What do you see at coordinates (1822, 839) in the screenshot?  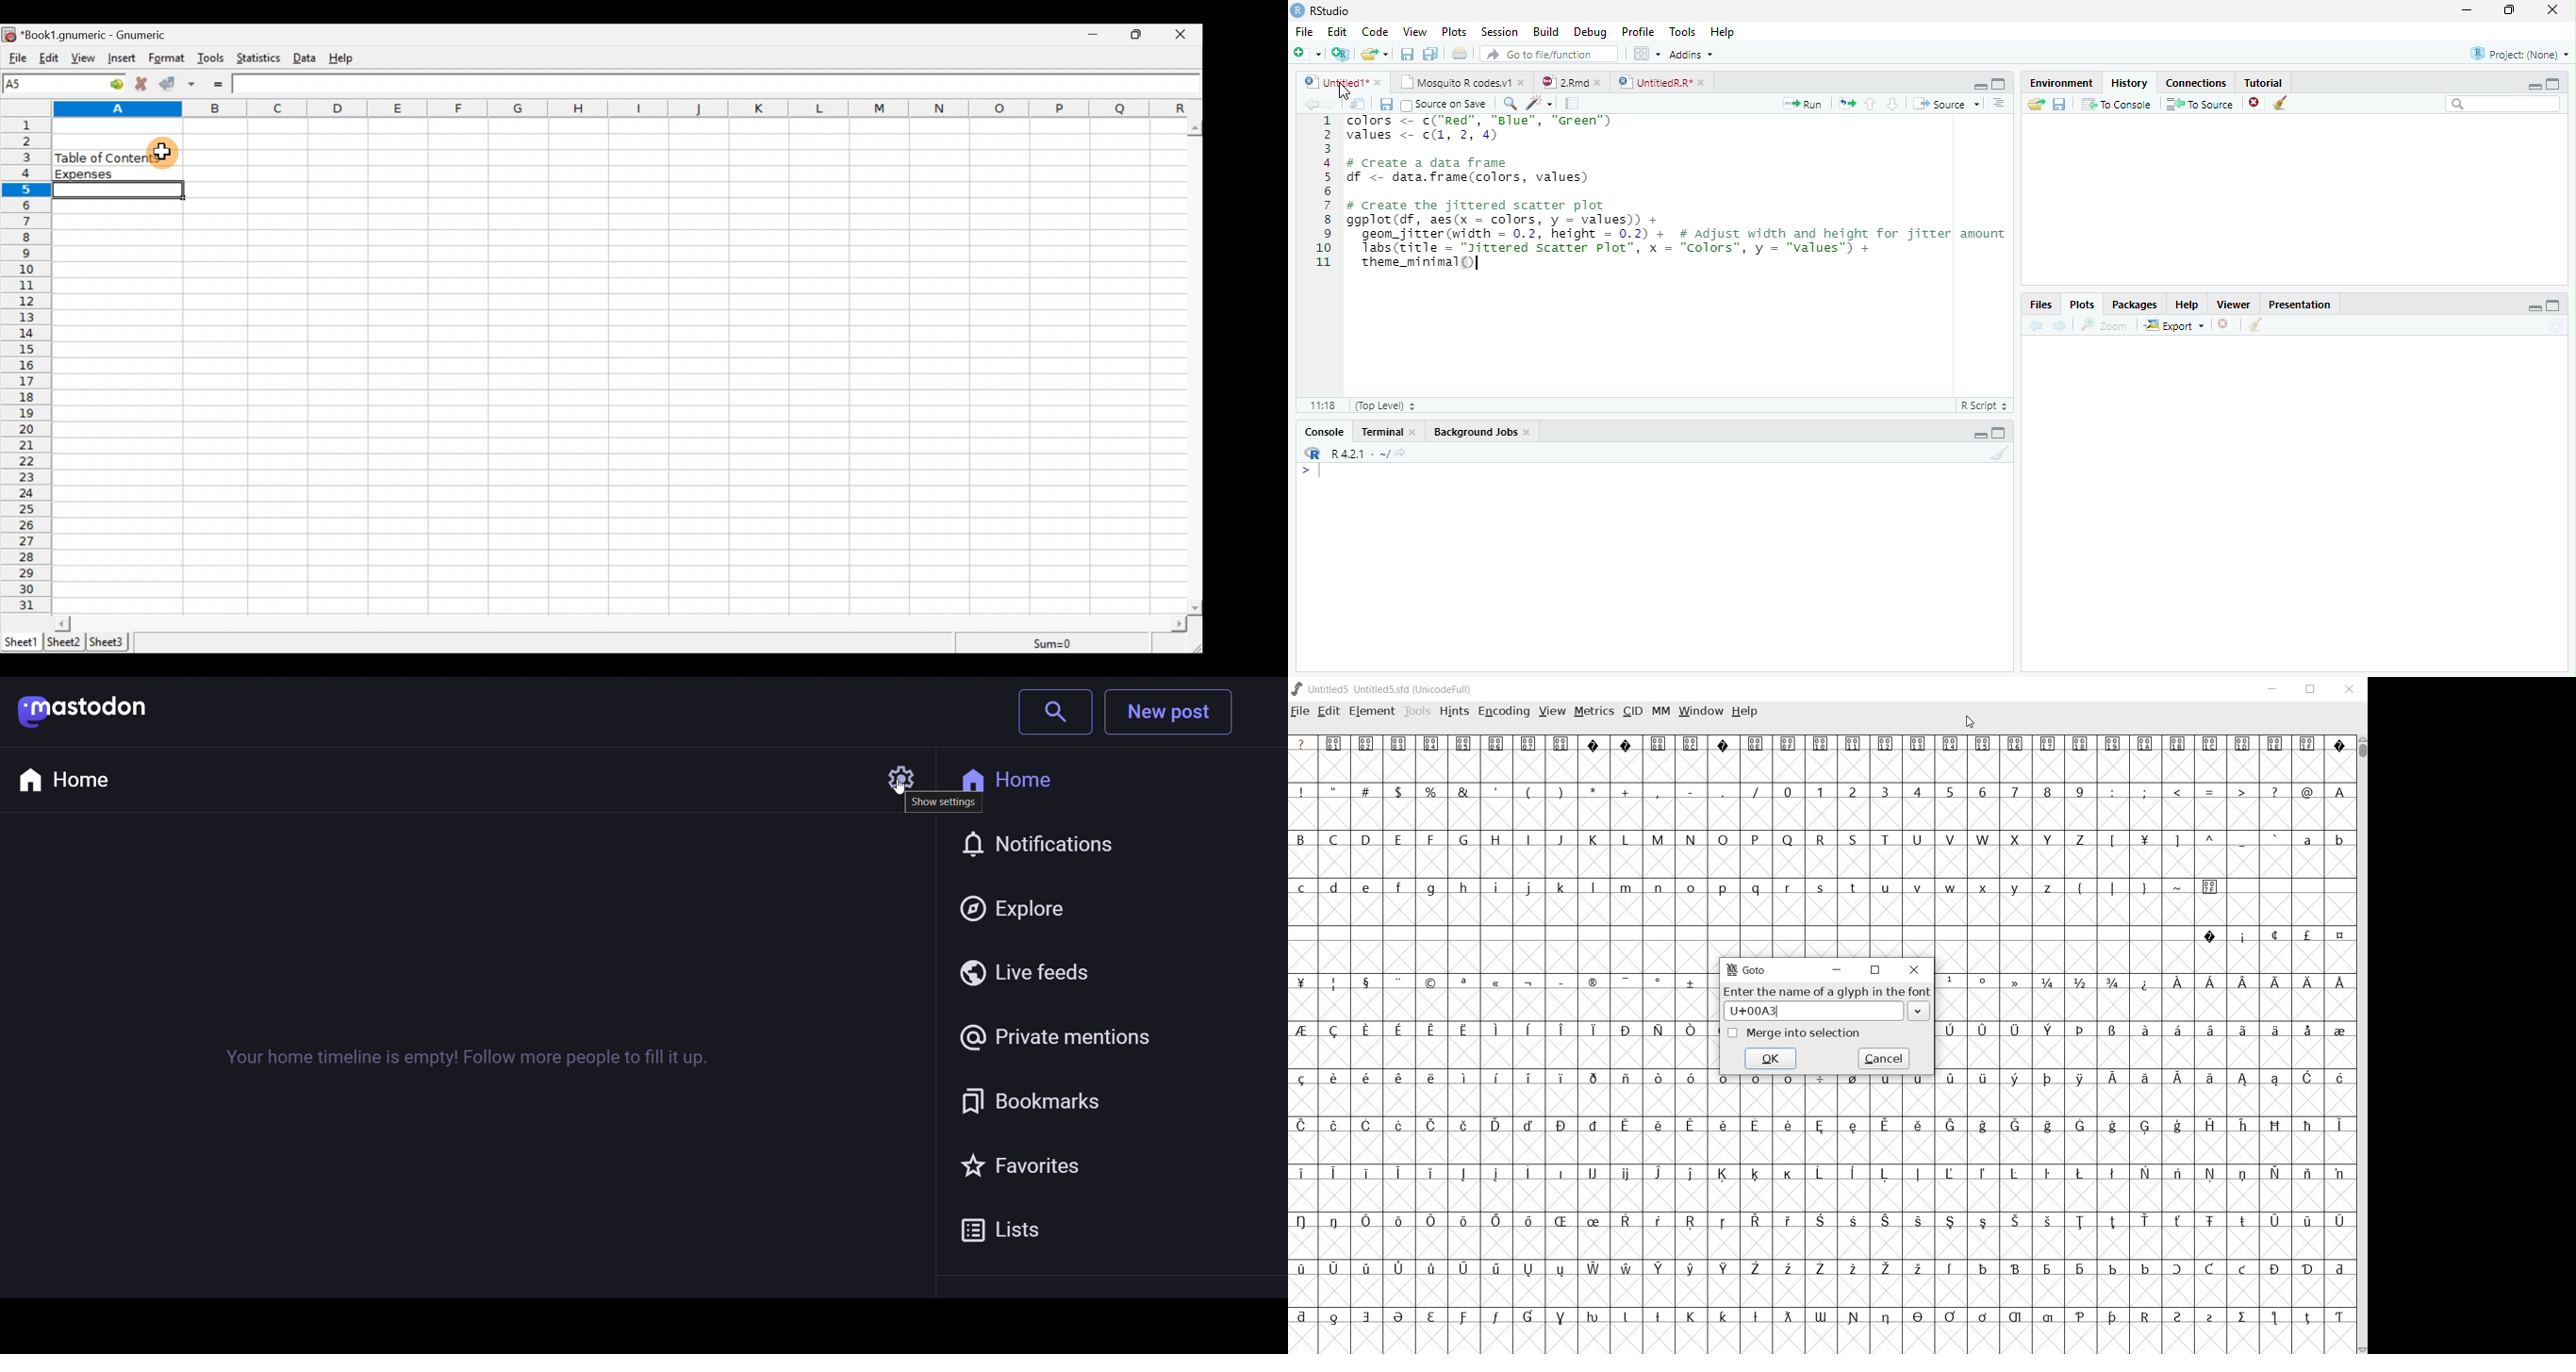 I see `R` at bounding box center [1822, 839].